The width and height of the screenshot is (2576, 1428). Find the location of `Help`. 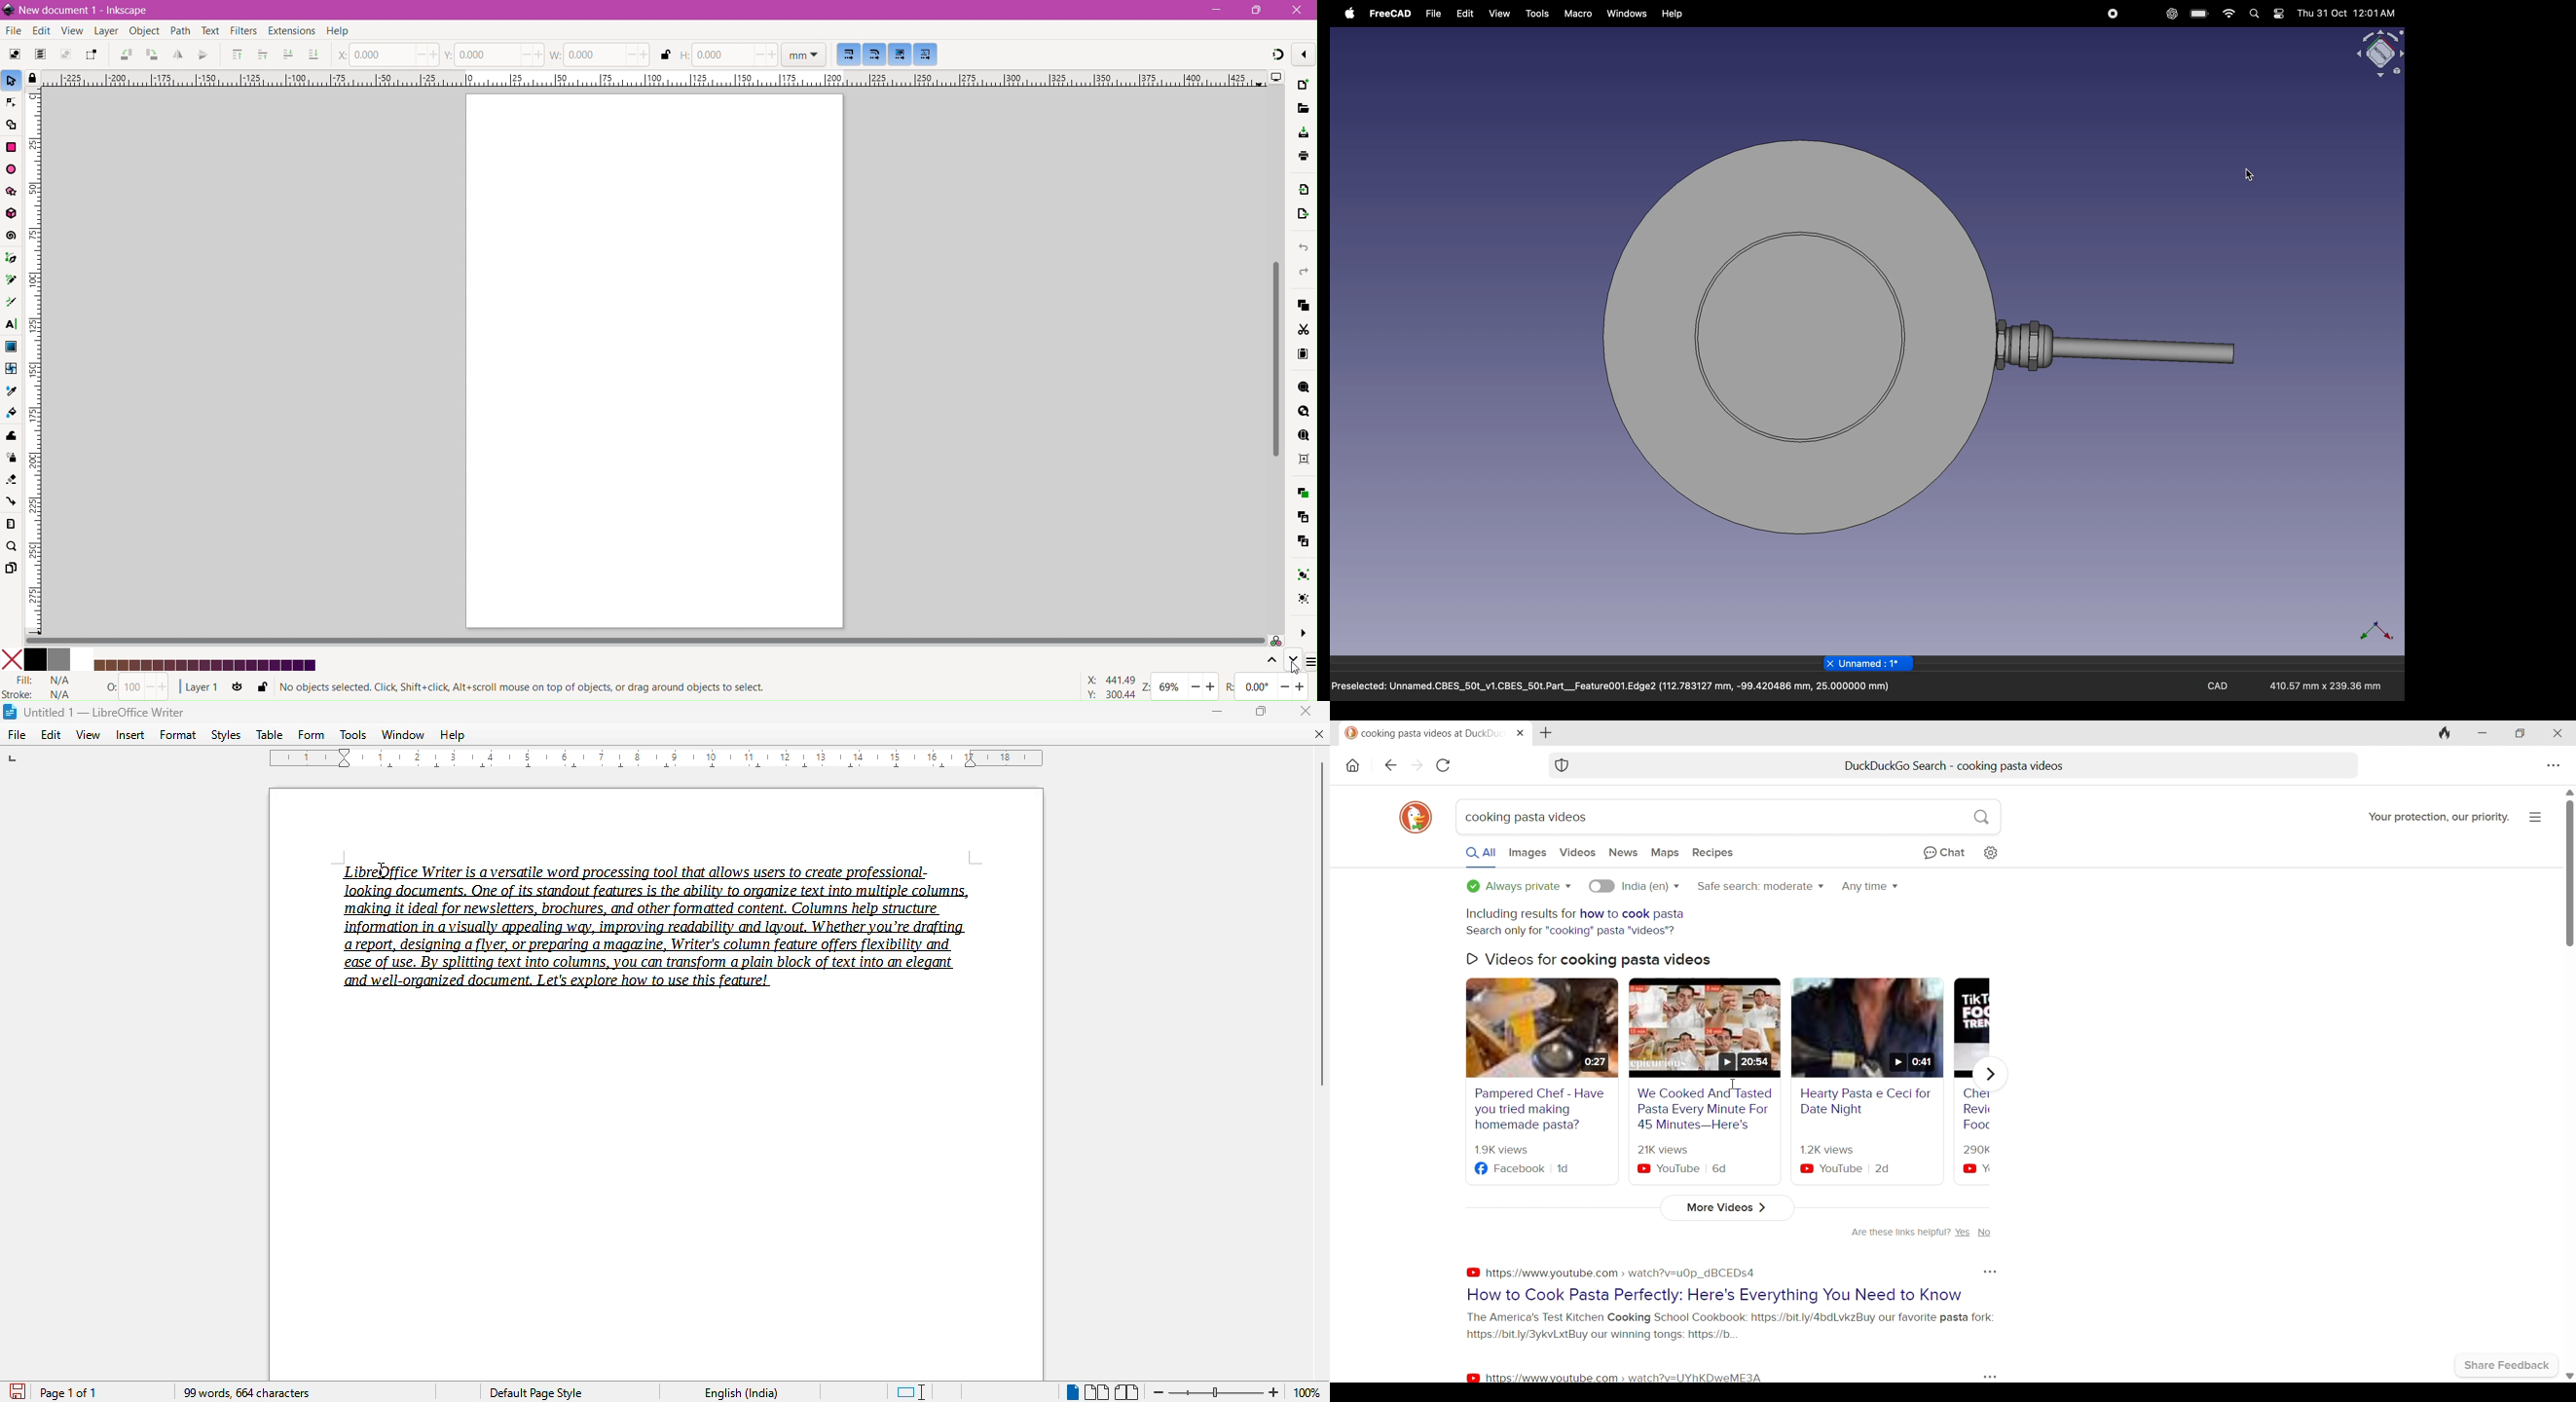

Help is located at coordinates (346, 32).